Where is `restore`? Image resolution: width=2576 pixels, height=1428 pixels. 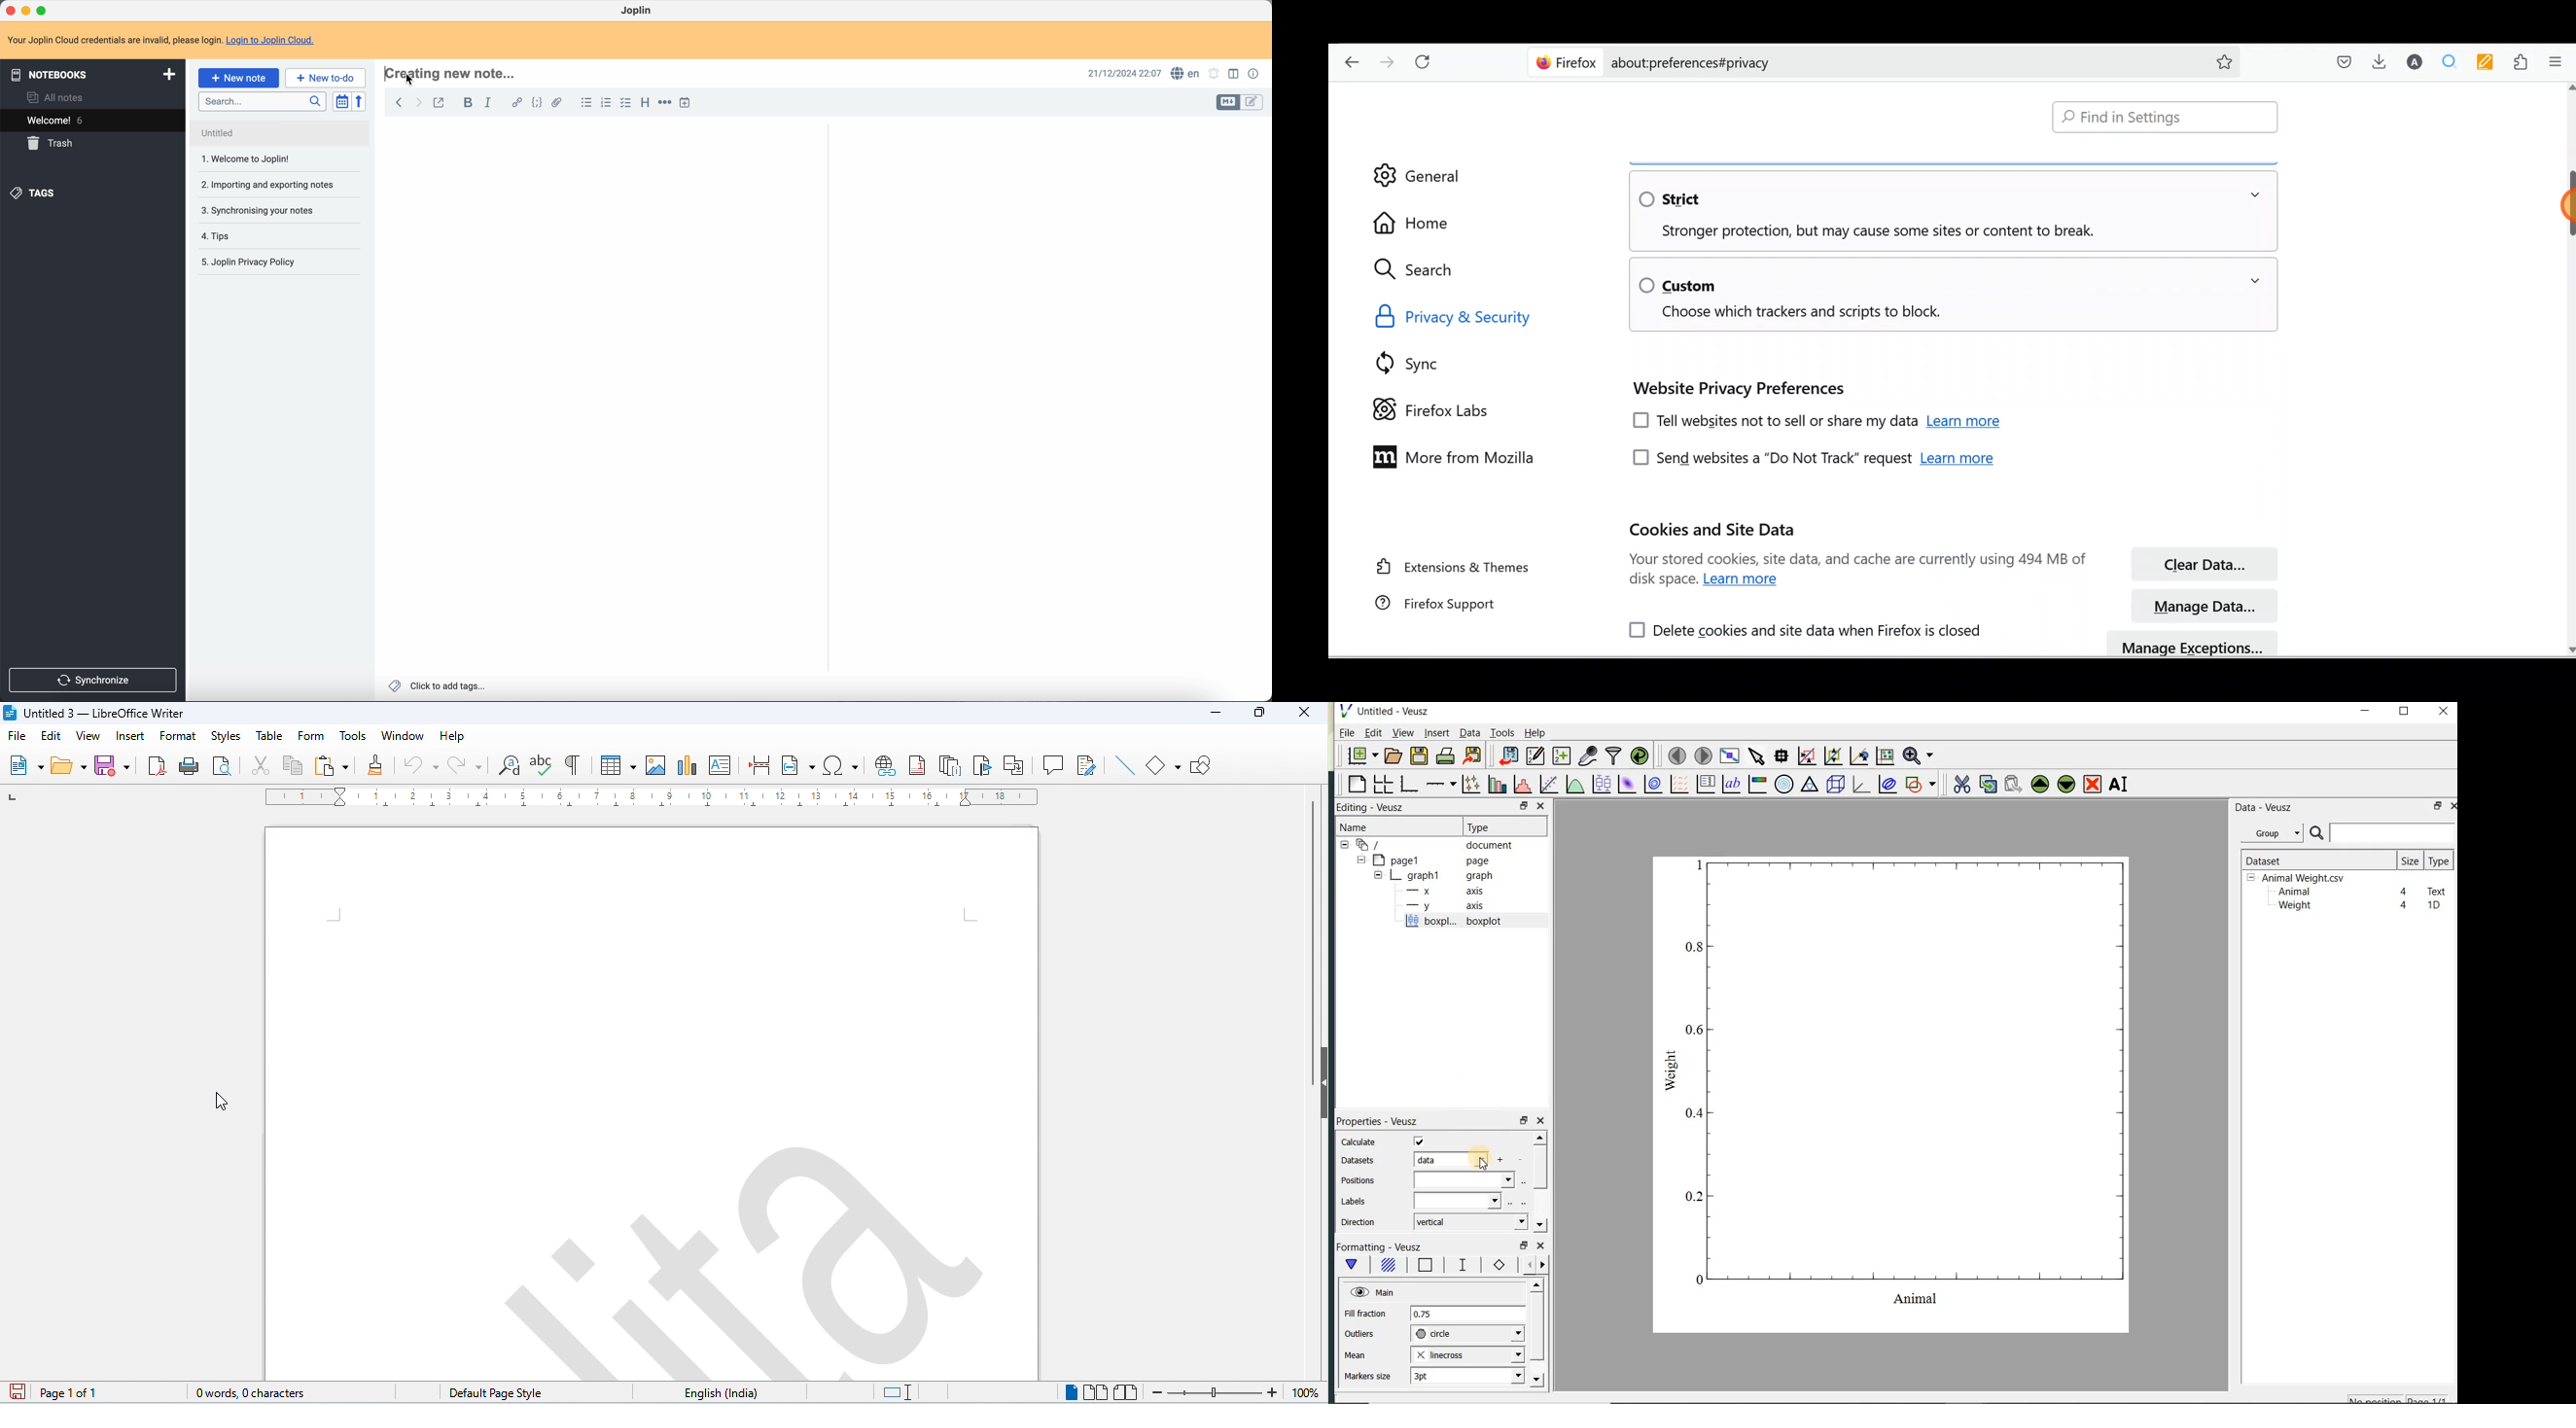
restore is located at coordinates (2439, 806).